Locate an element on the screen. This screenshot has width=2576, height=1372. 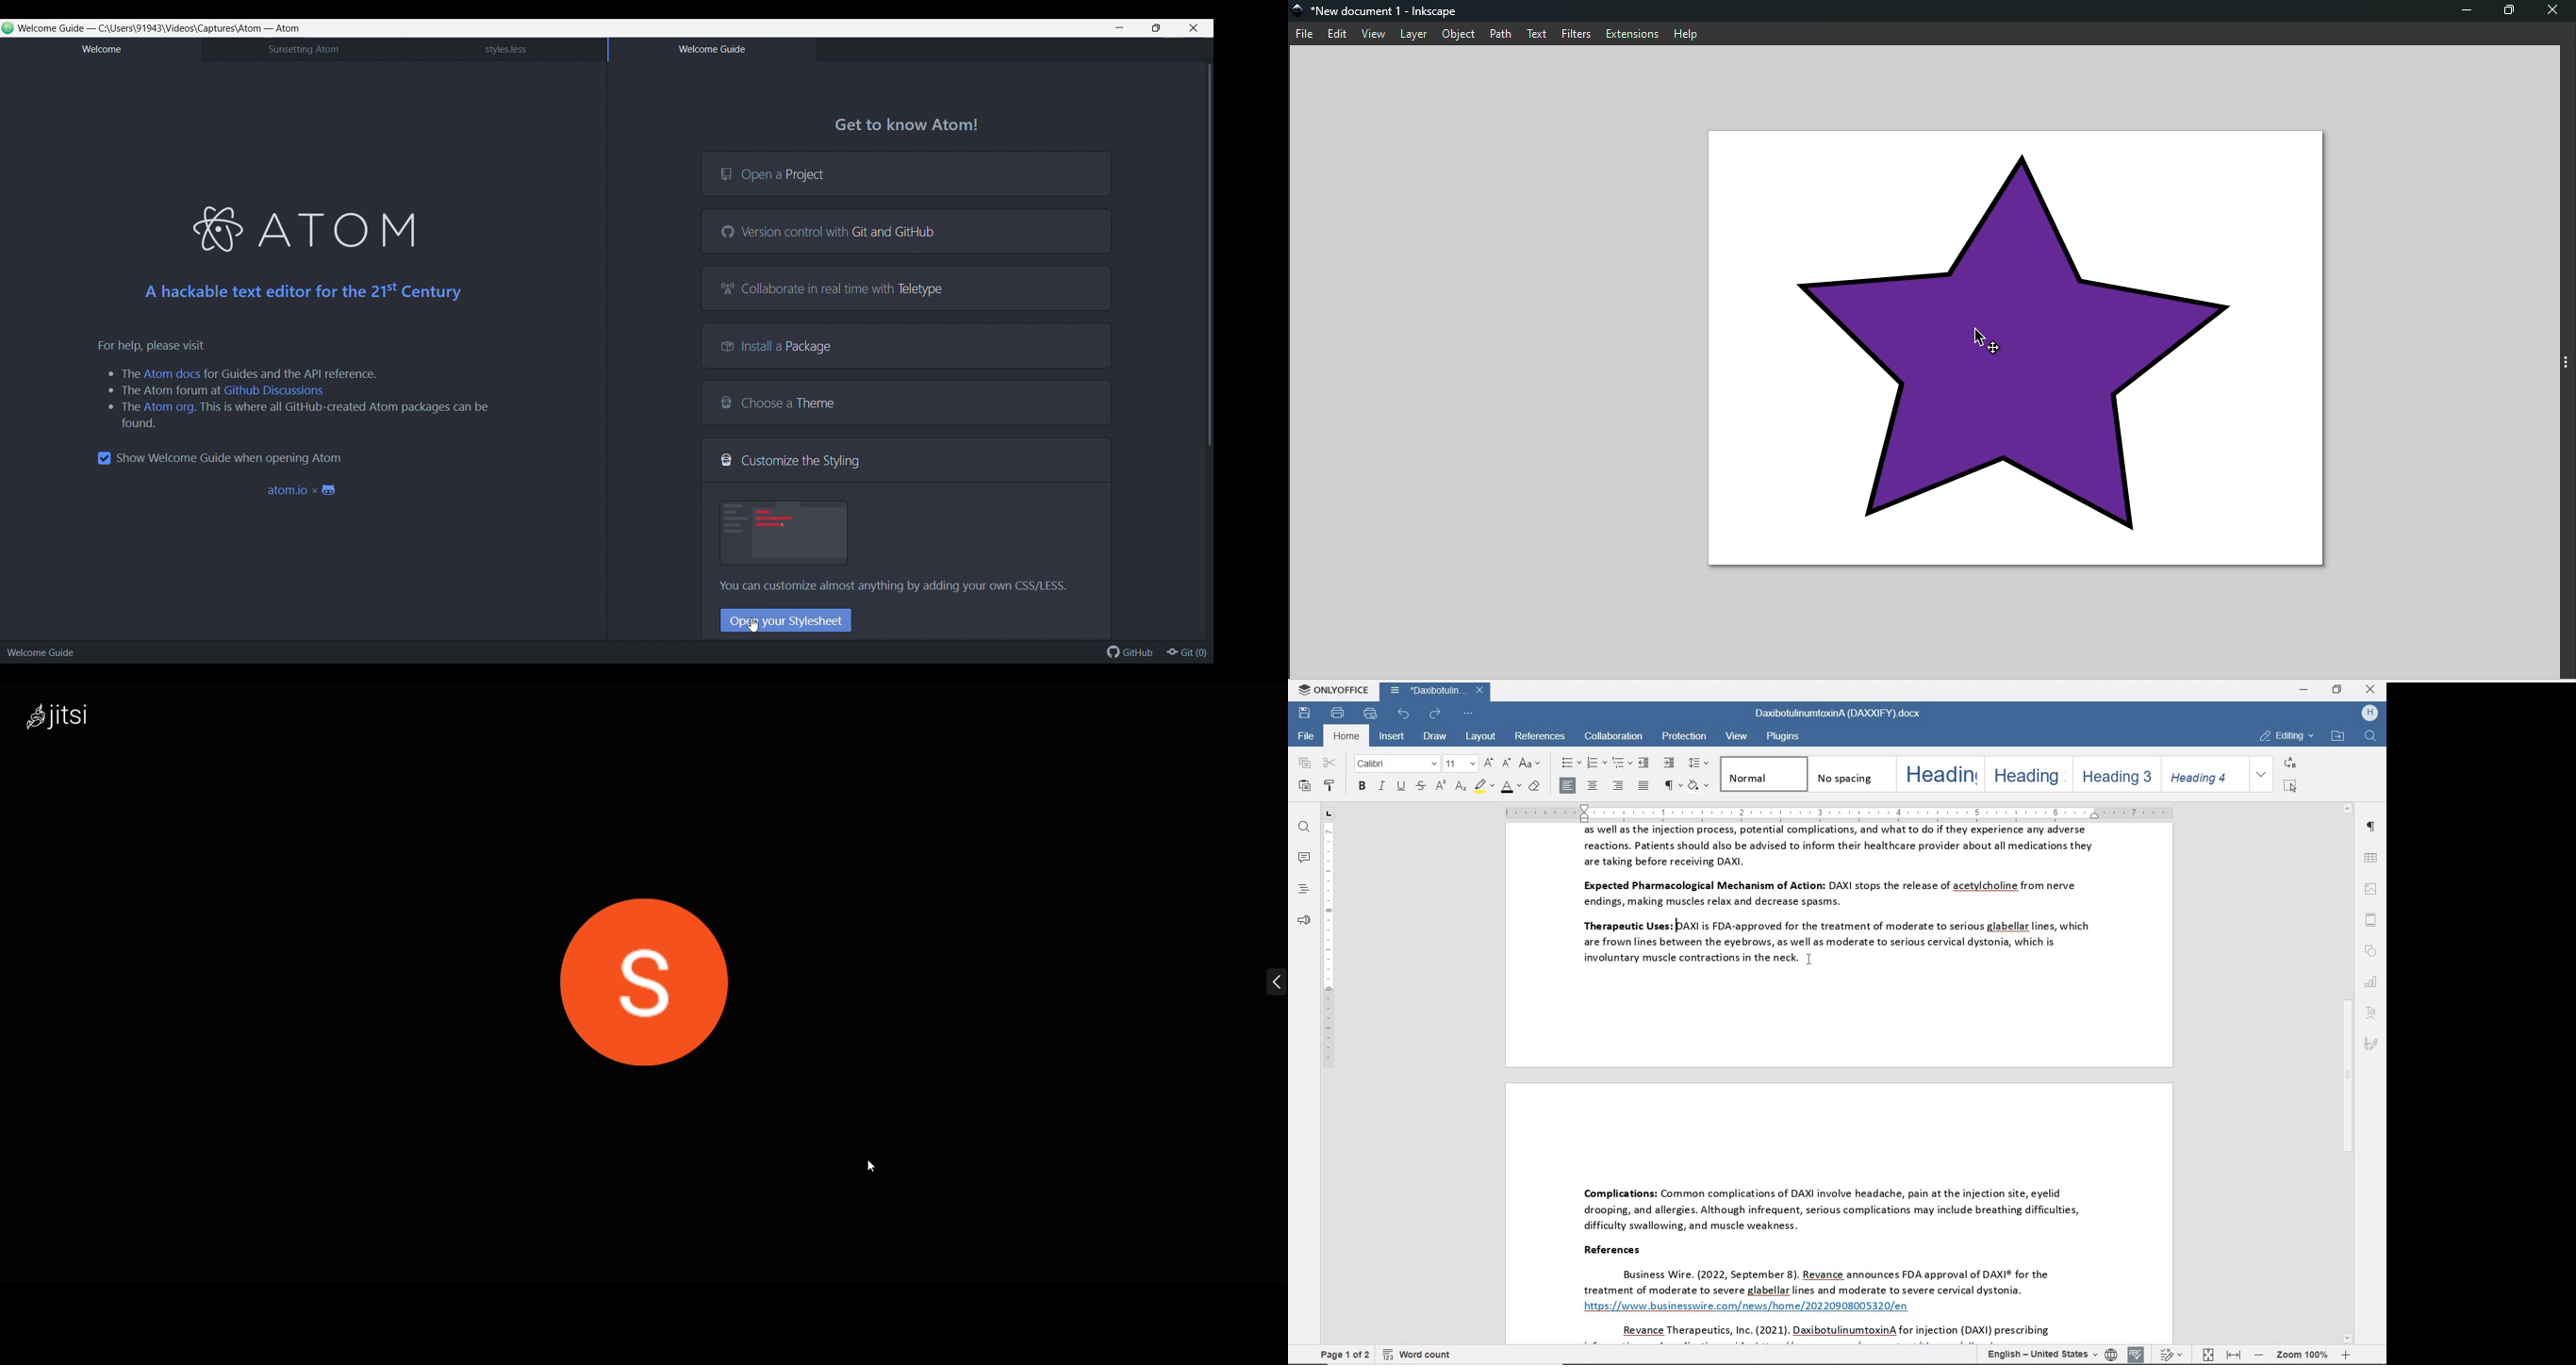
food. is located at coordinates (129, 424).